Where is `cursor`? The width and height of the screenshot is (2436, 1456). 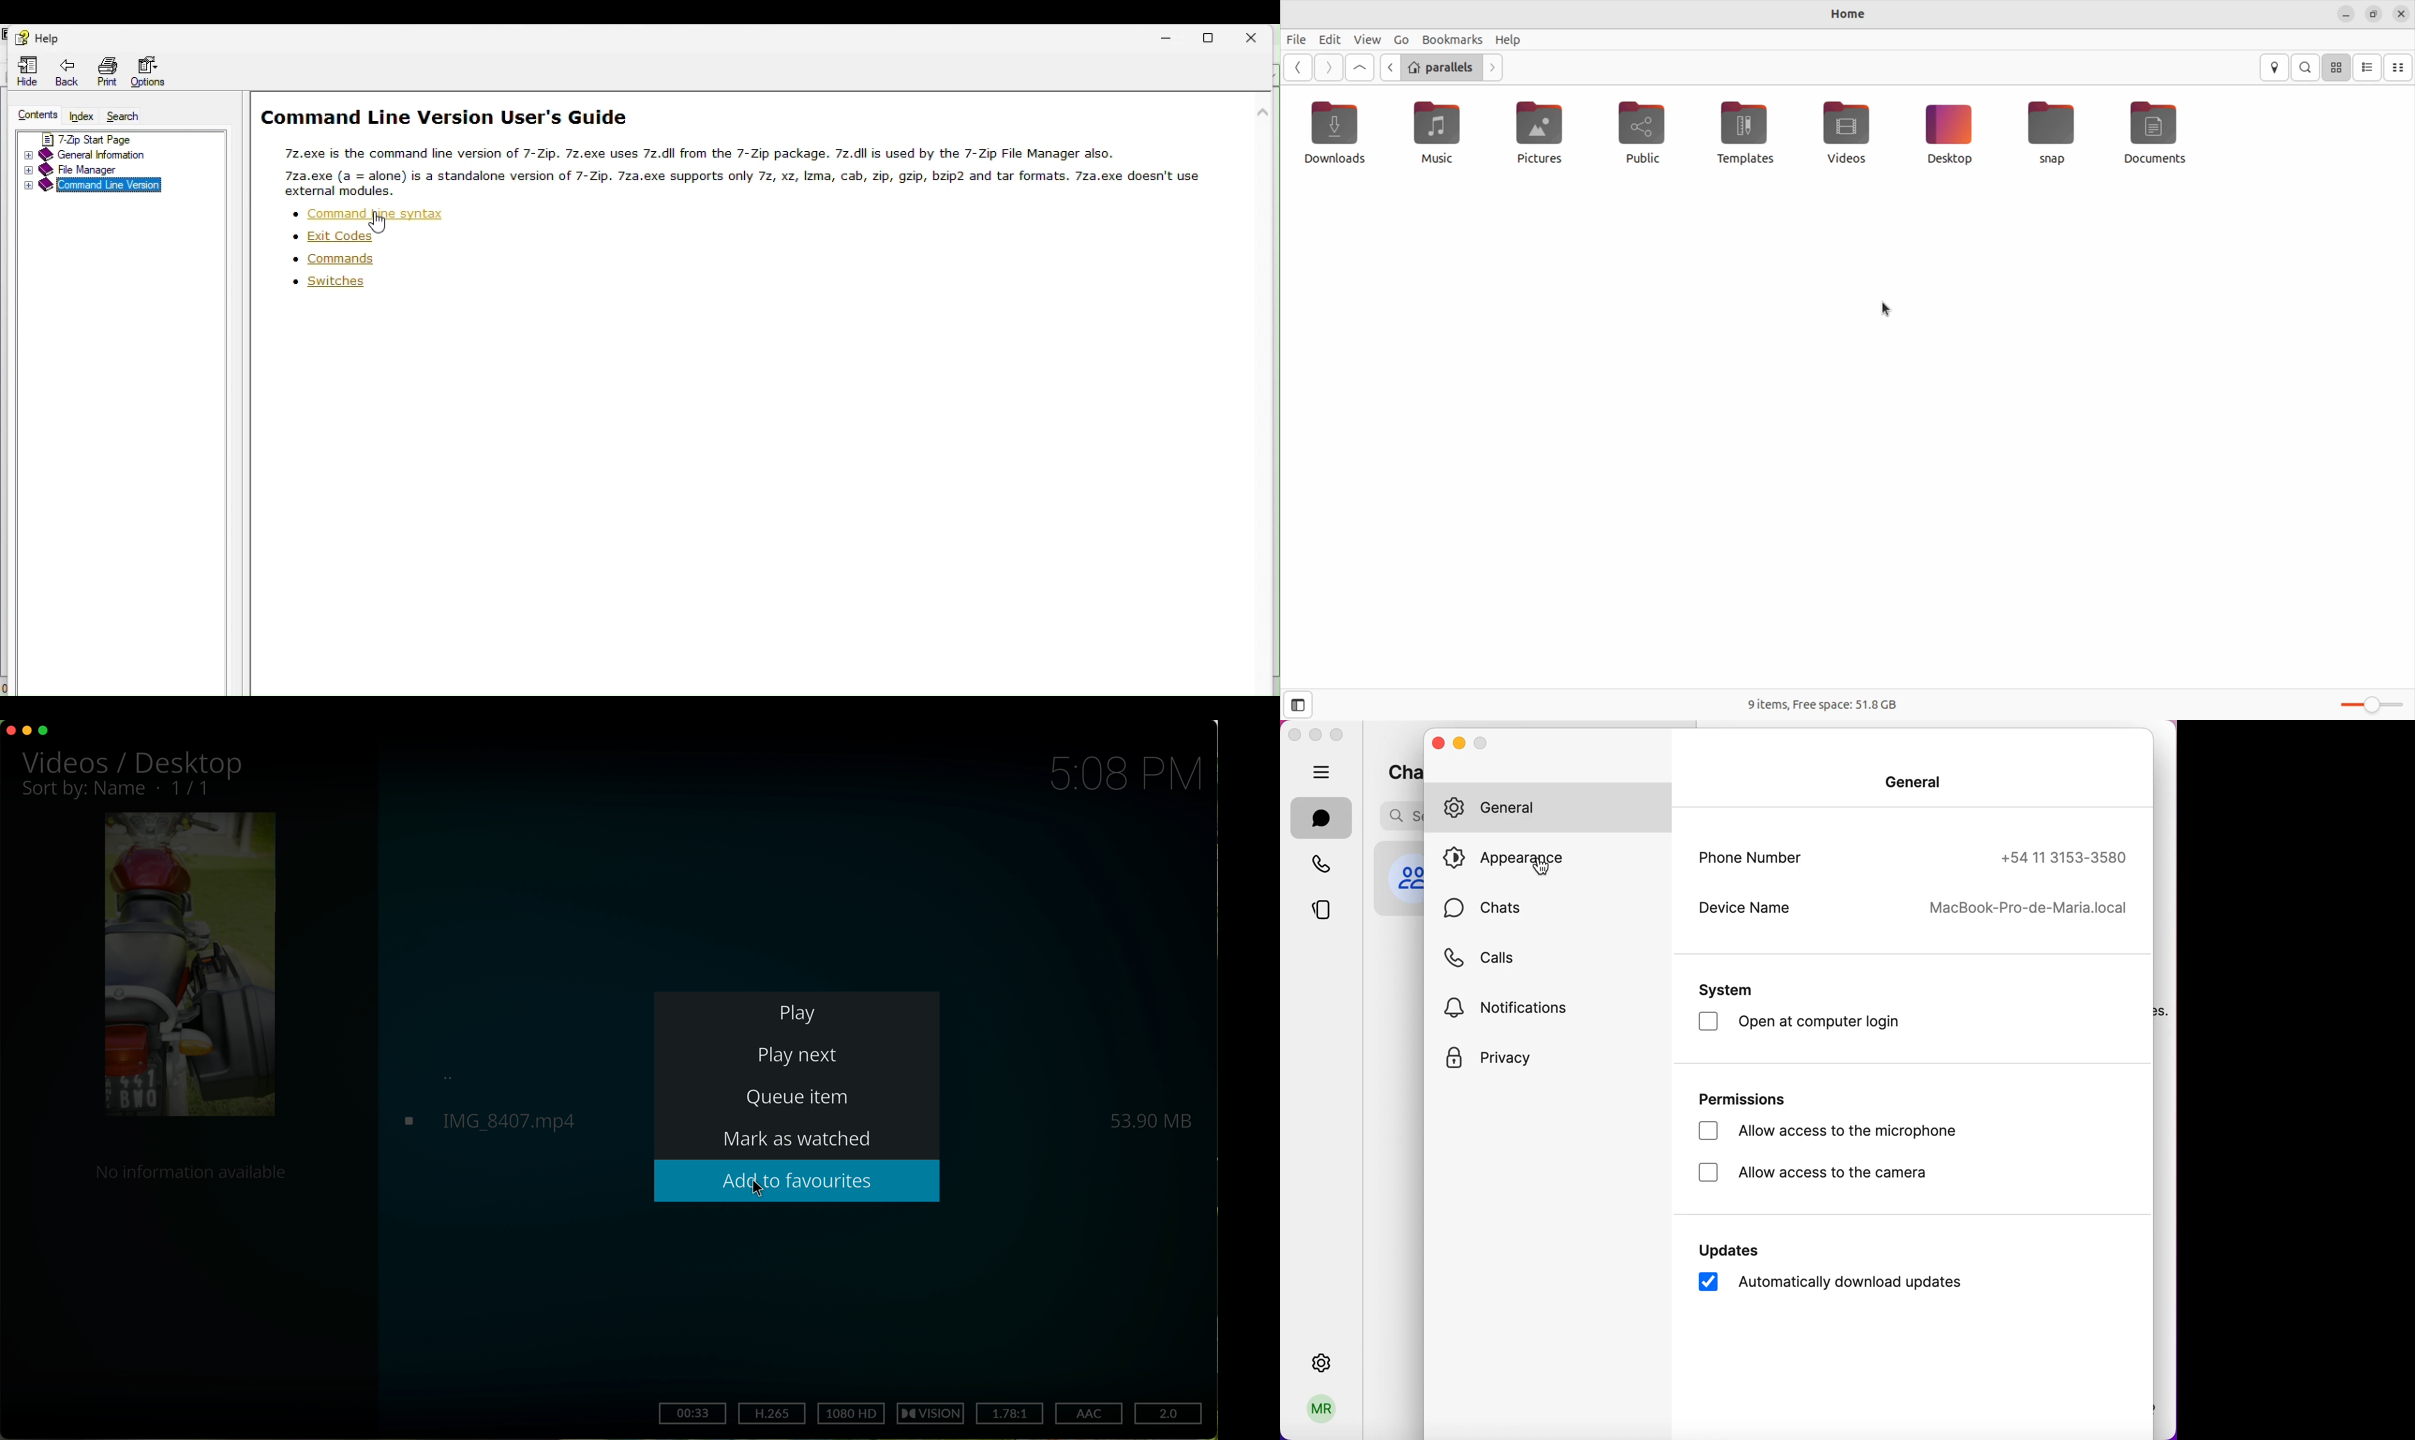 cursor is located at coordinates (756, 1187).